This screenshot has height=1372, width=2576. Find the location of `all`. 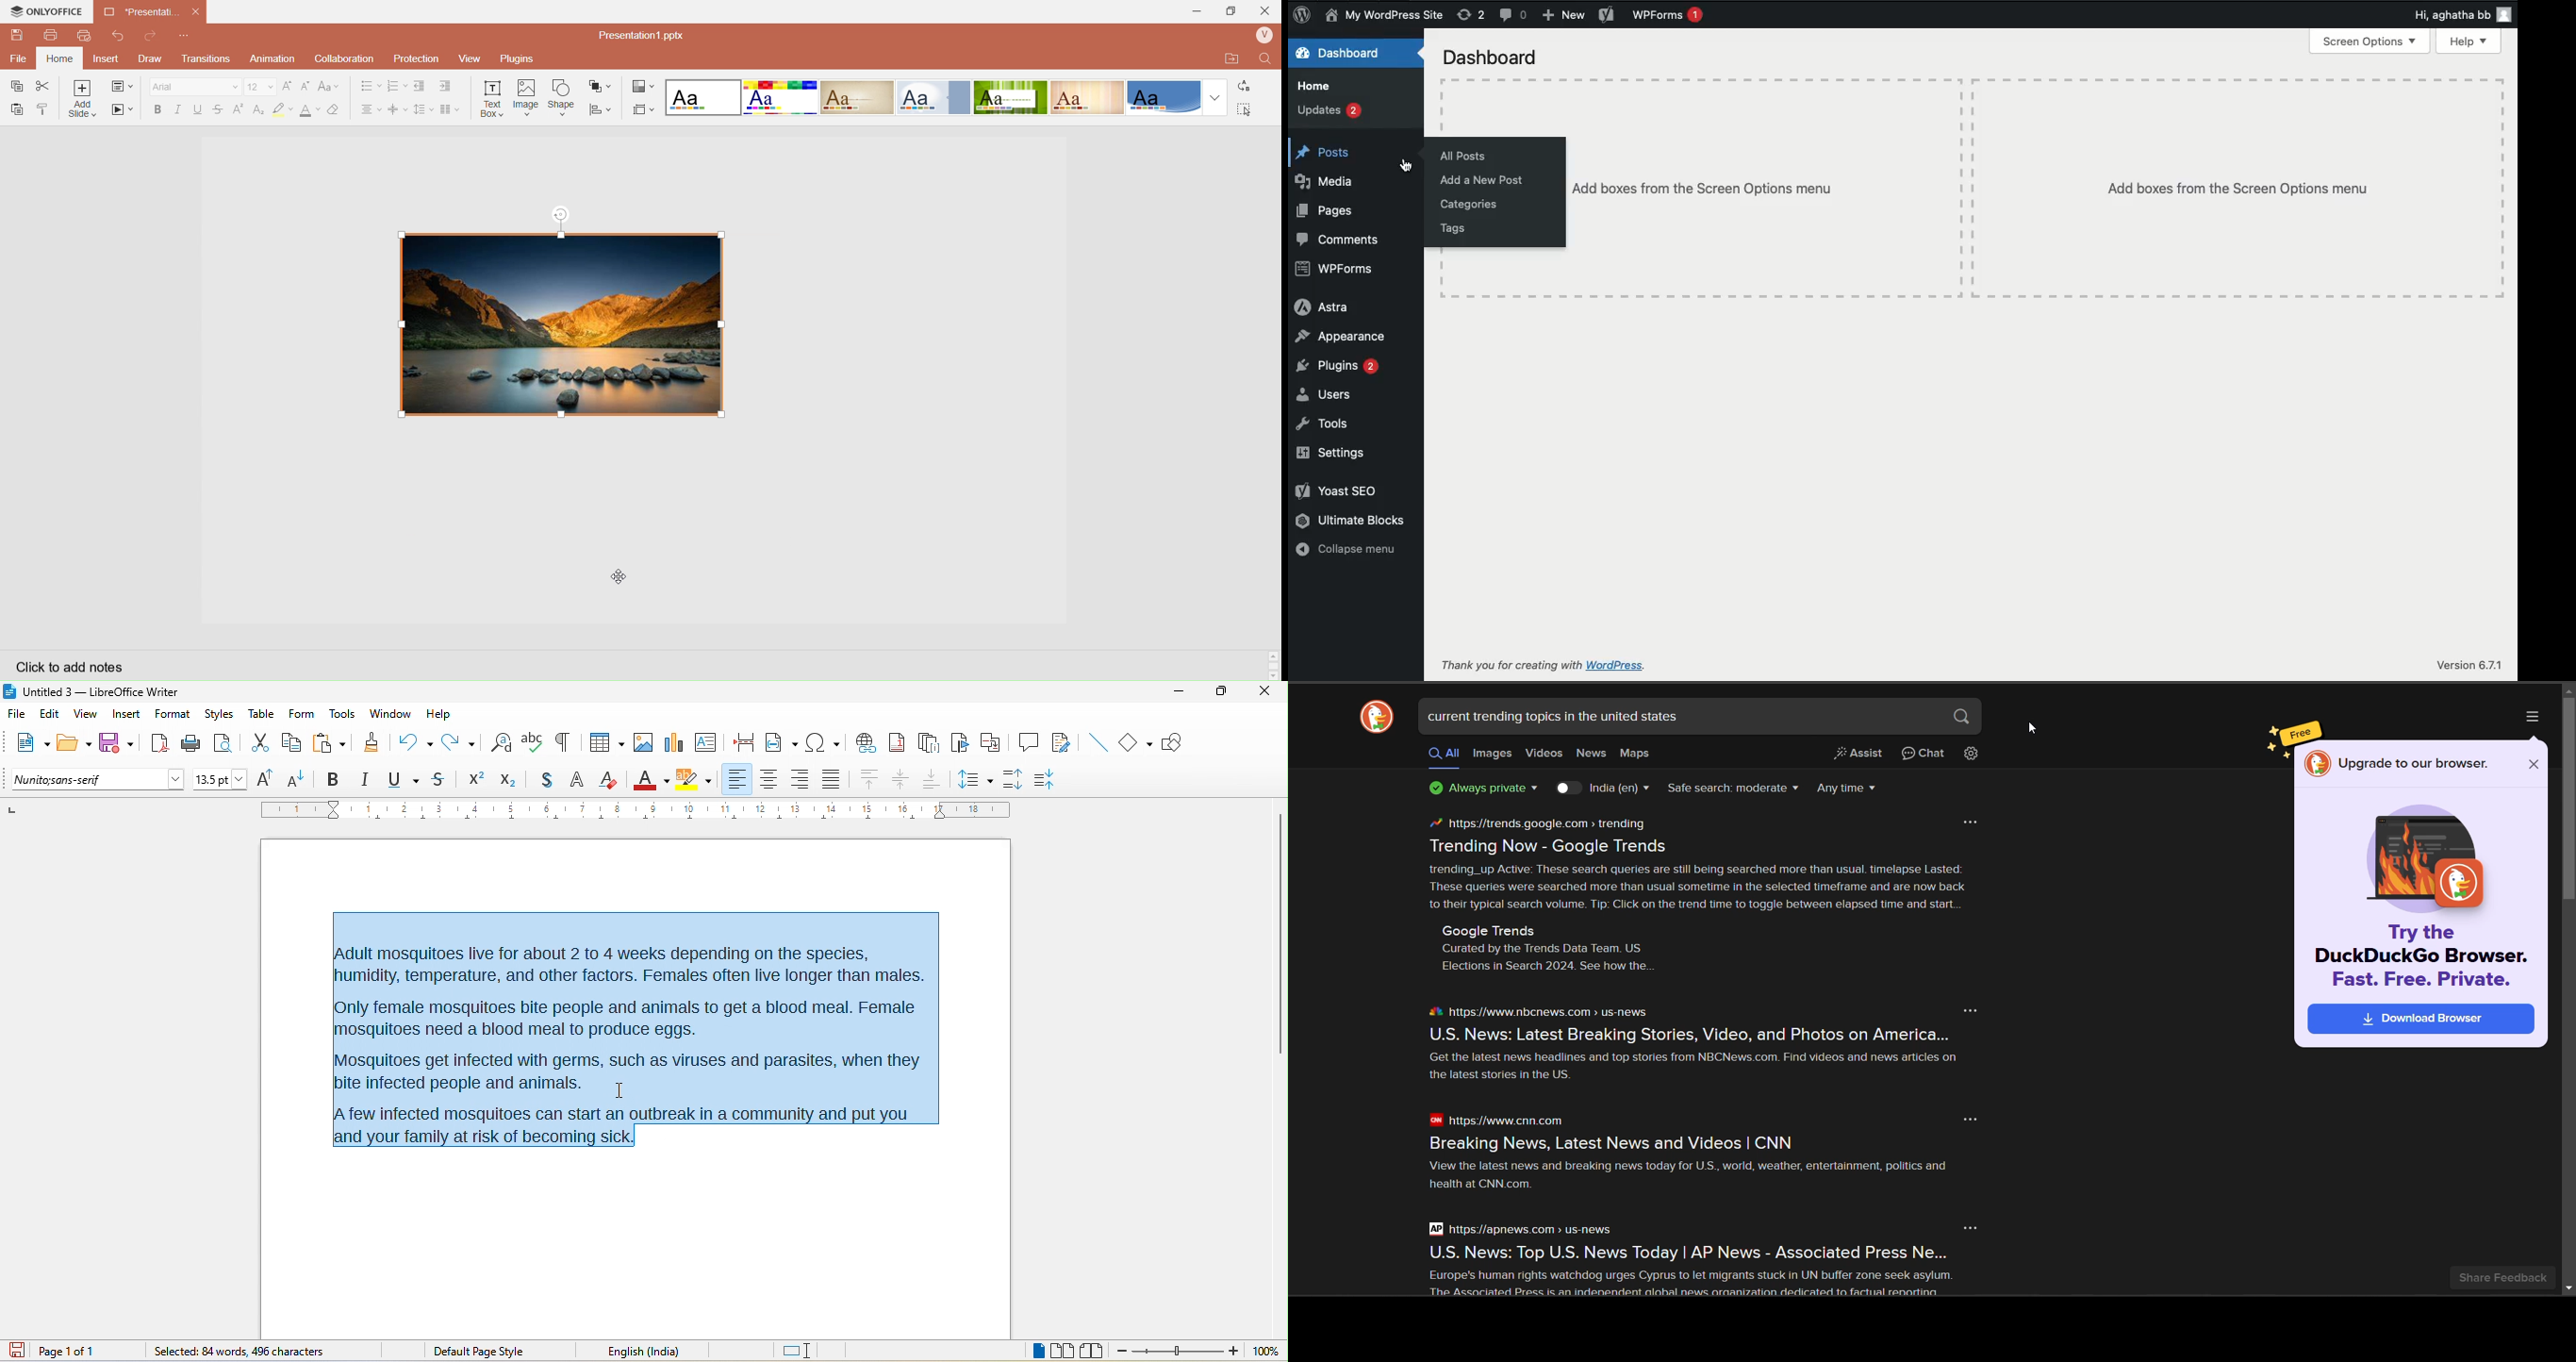

all is located at coordinates (1443, 758).